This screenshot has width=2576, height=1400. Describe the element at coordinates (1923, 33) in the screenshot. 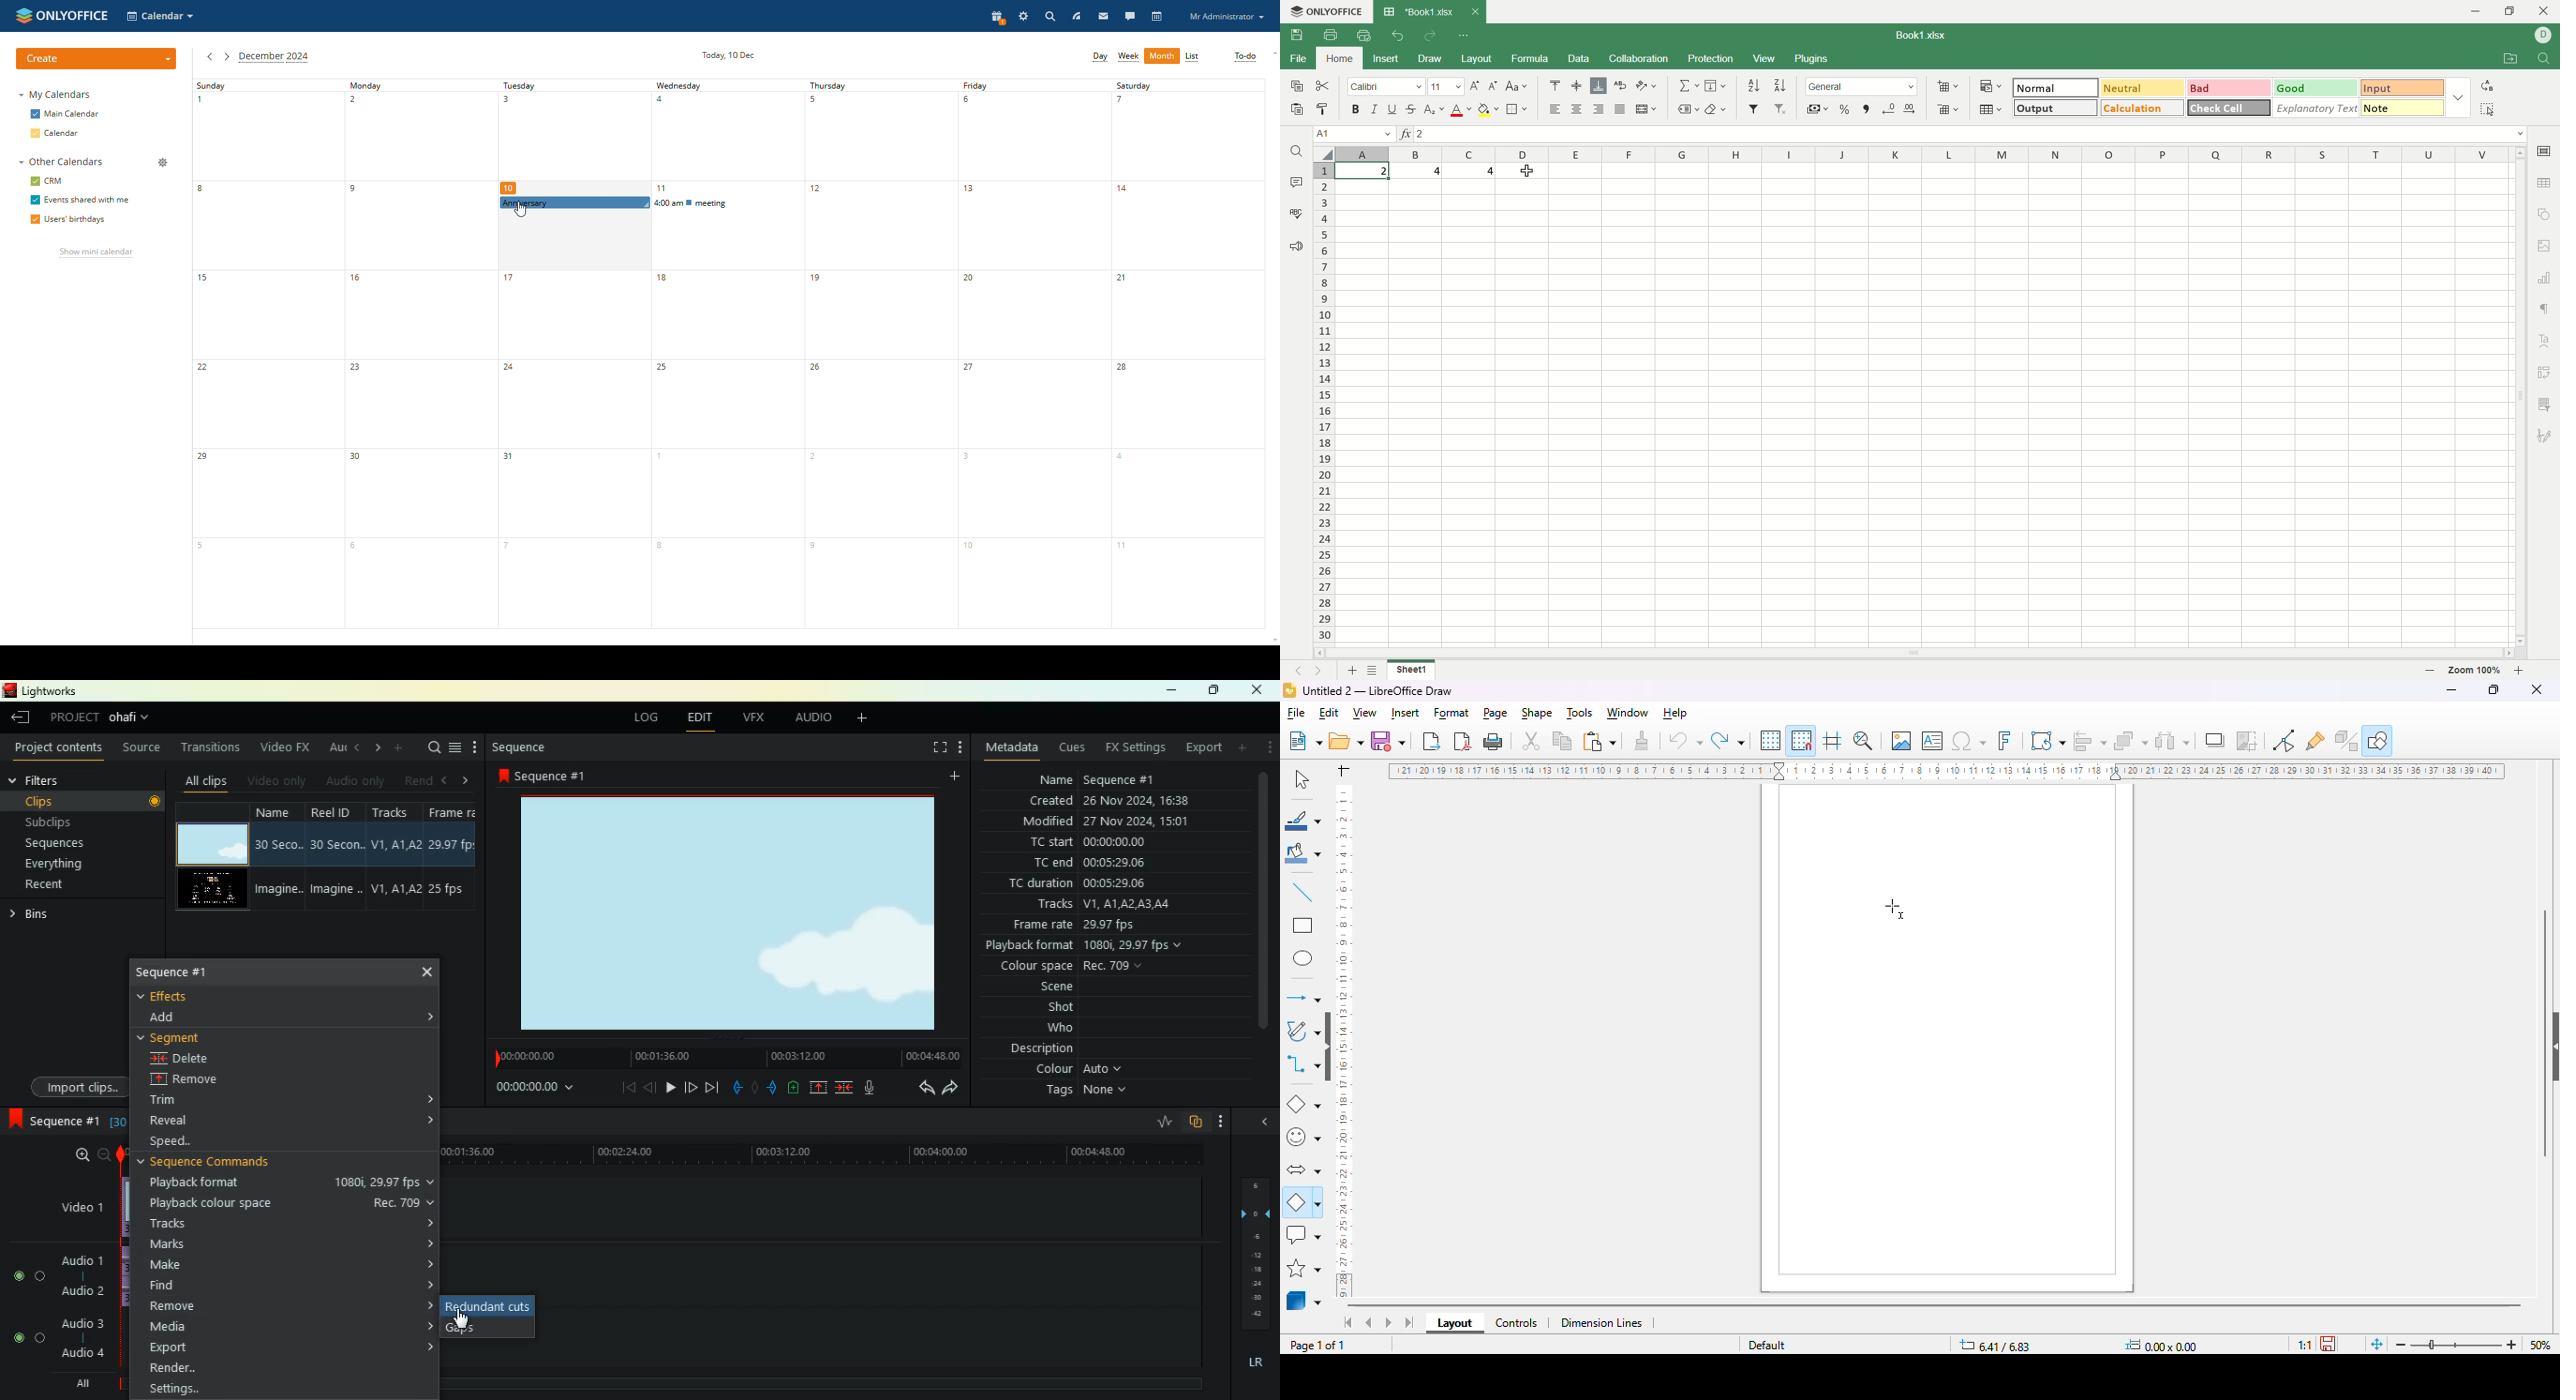

I see `TITLE` at that location.